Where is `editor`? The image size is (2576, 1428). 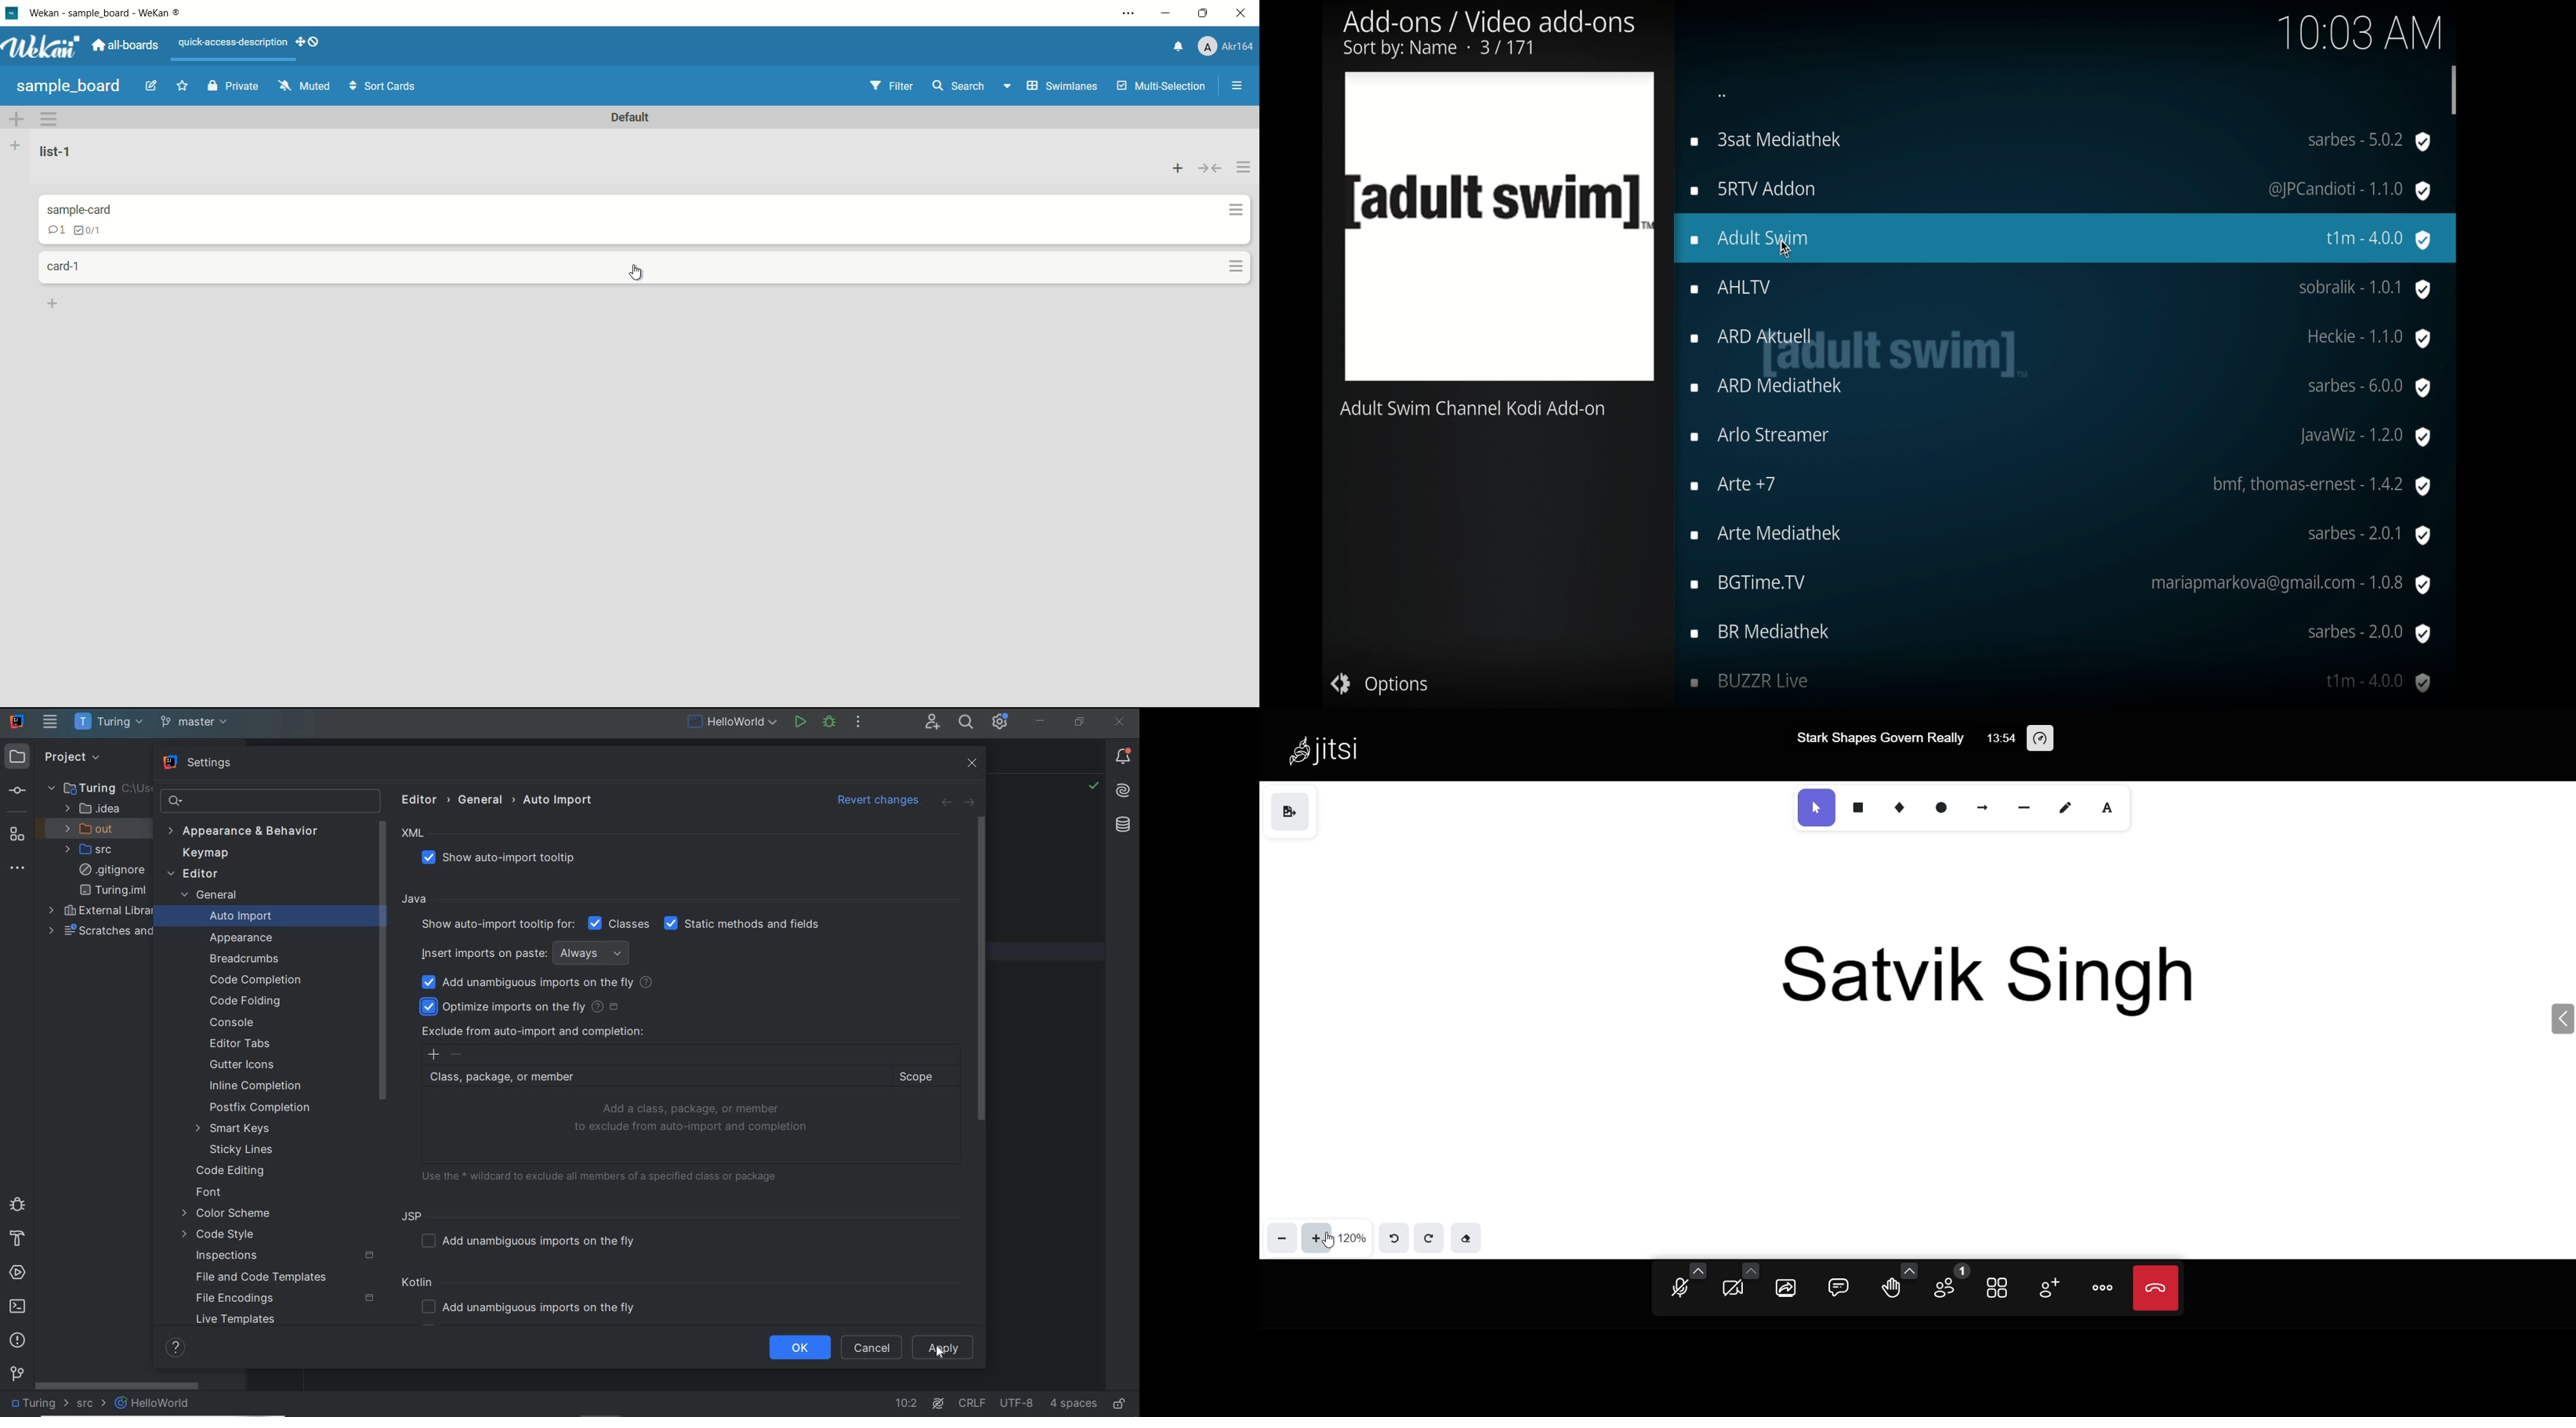 editor is located at coordinates (423, 799).